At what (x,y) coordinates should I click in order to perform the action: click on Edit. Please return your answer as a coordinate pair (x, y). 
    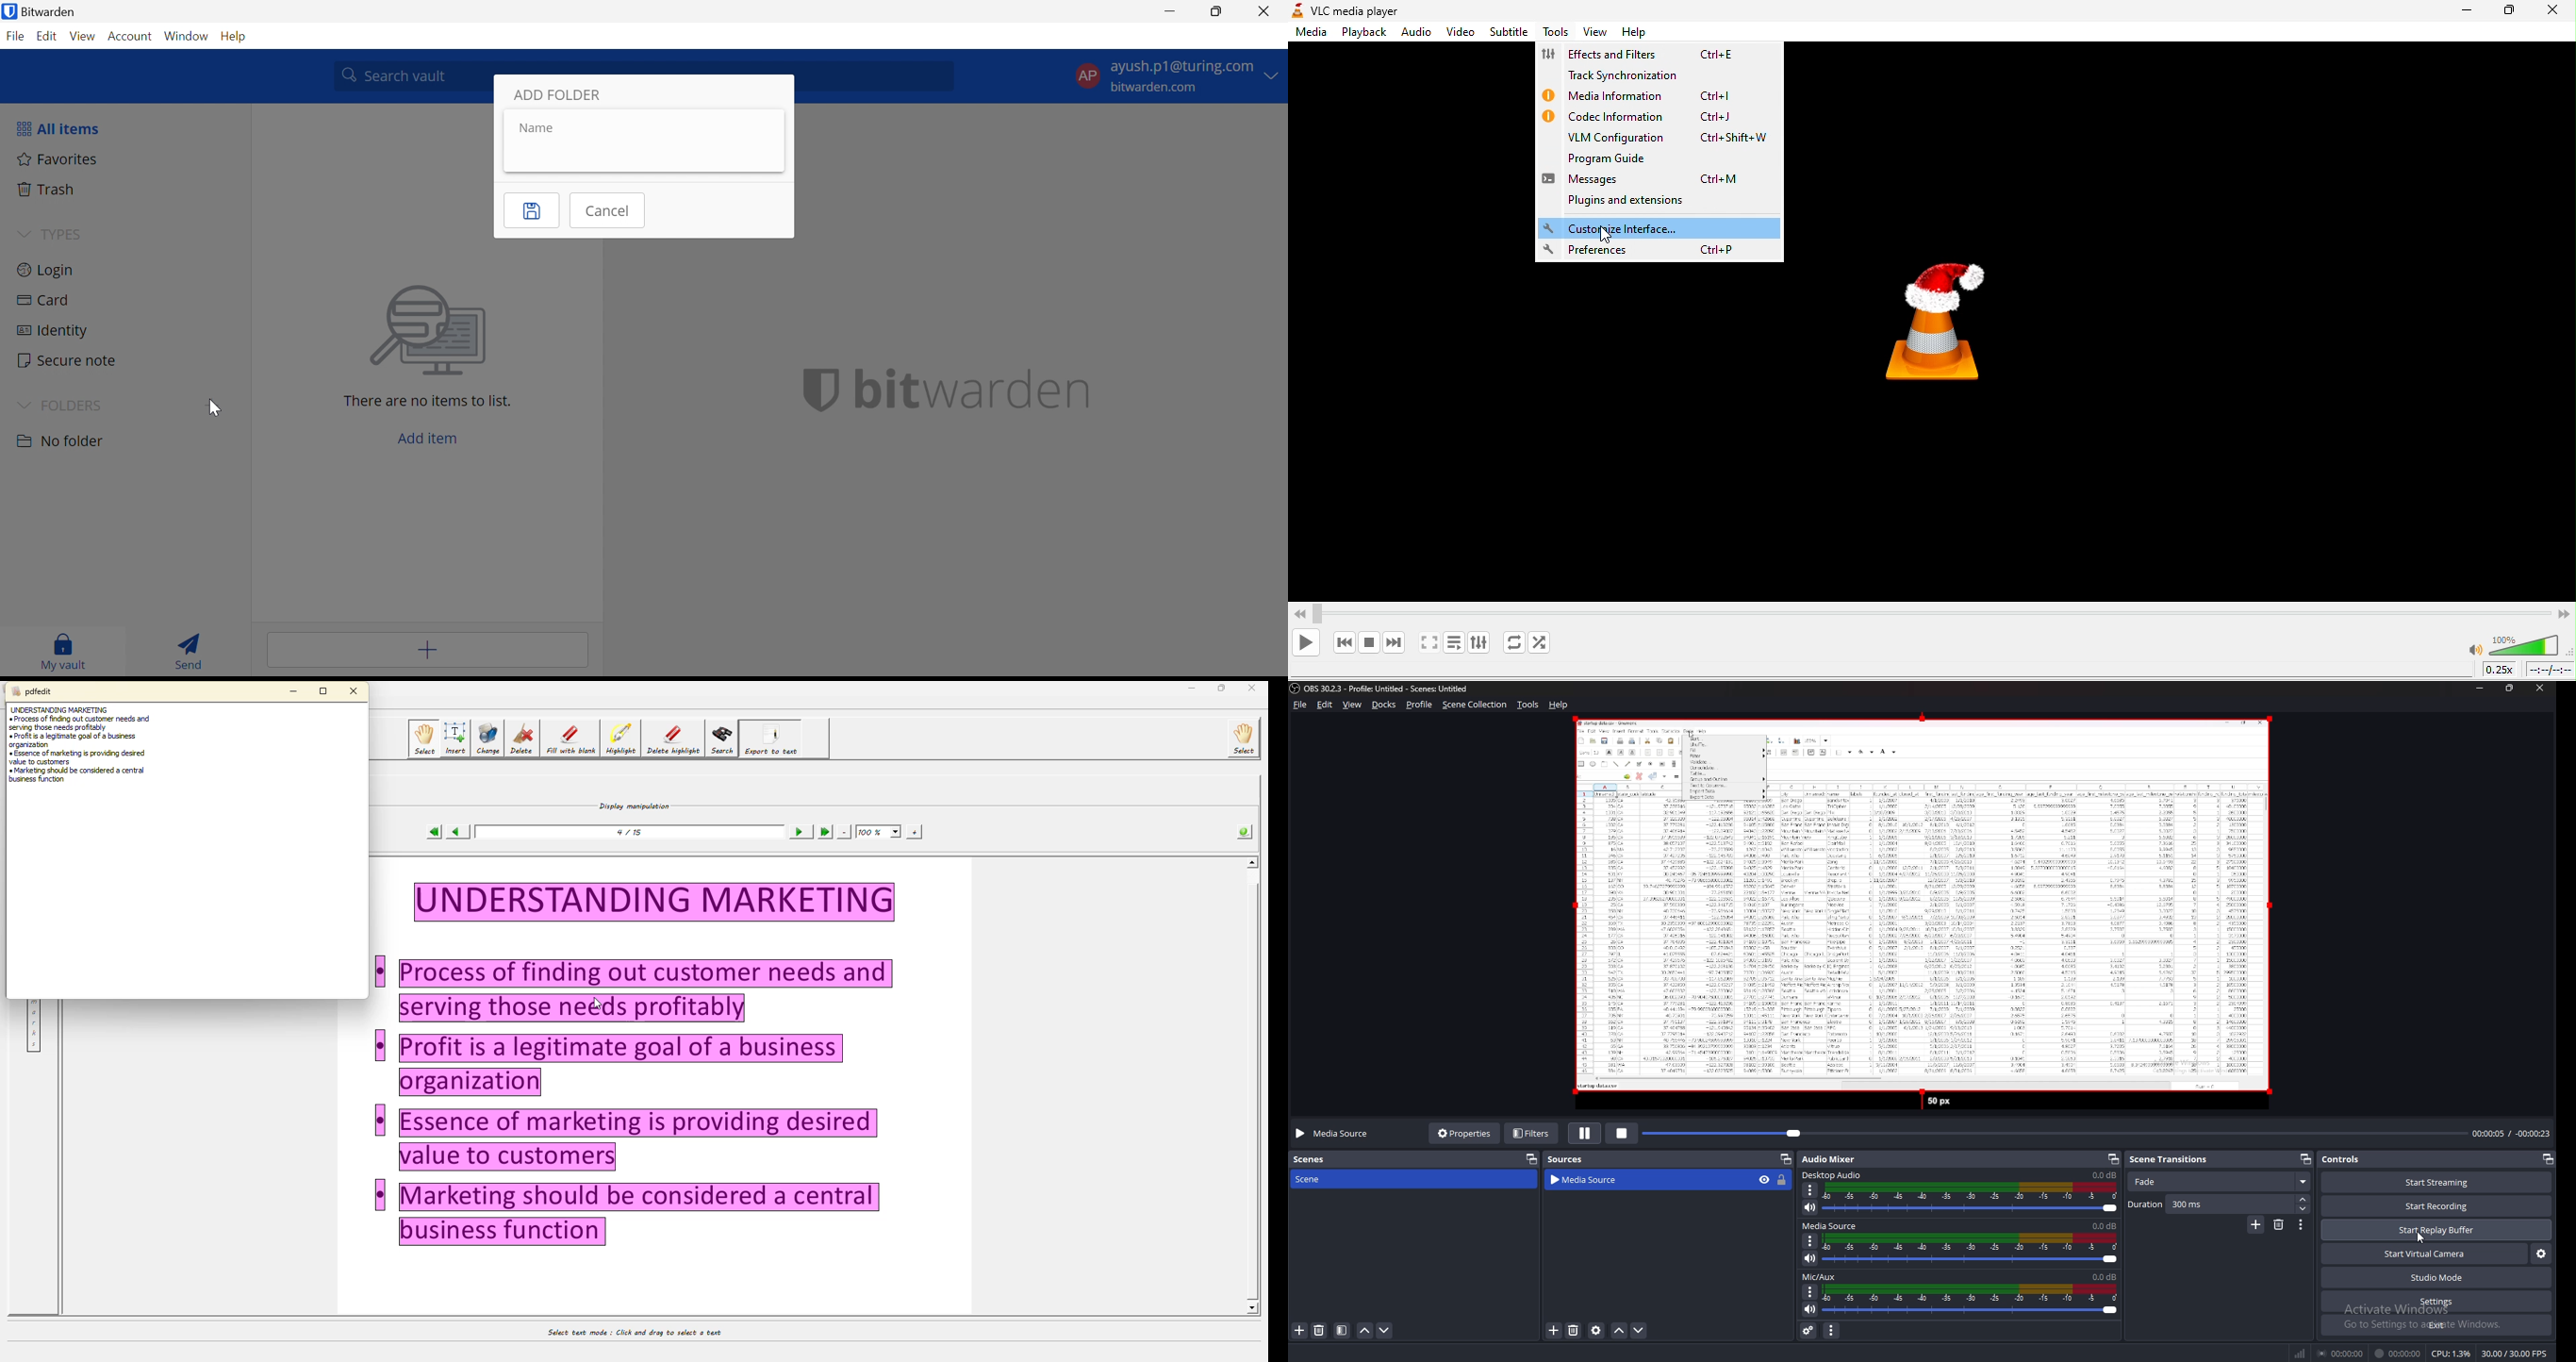
    Looking at the image, I should click on (50, 36).